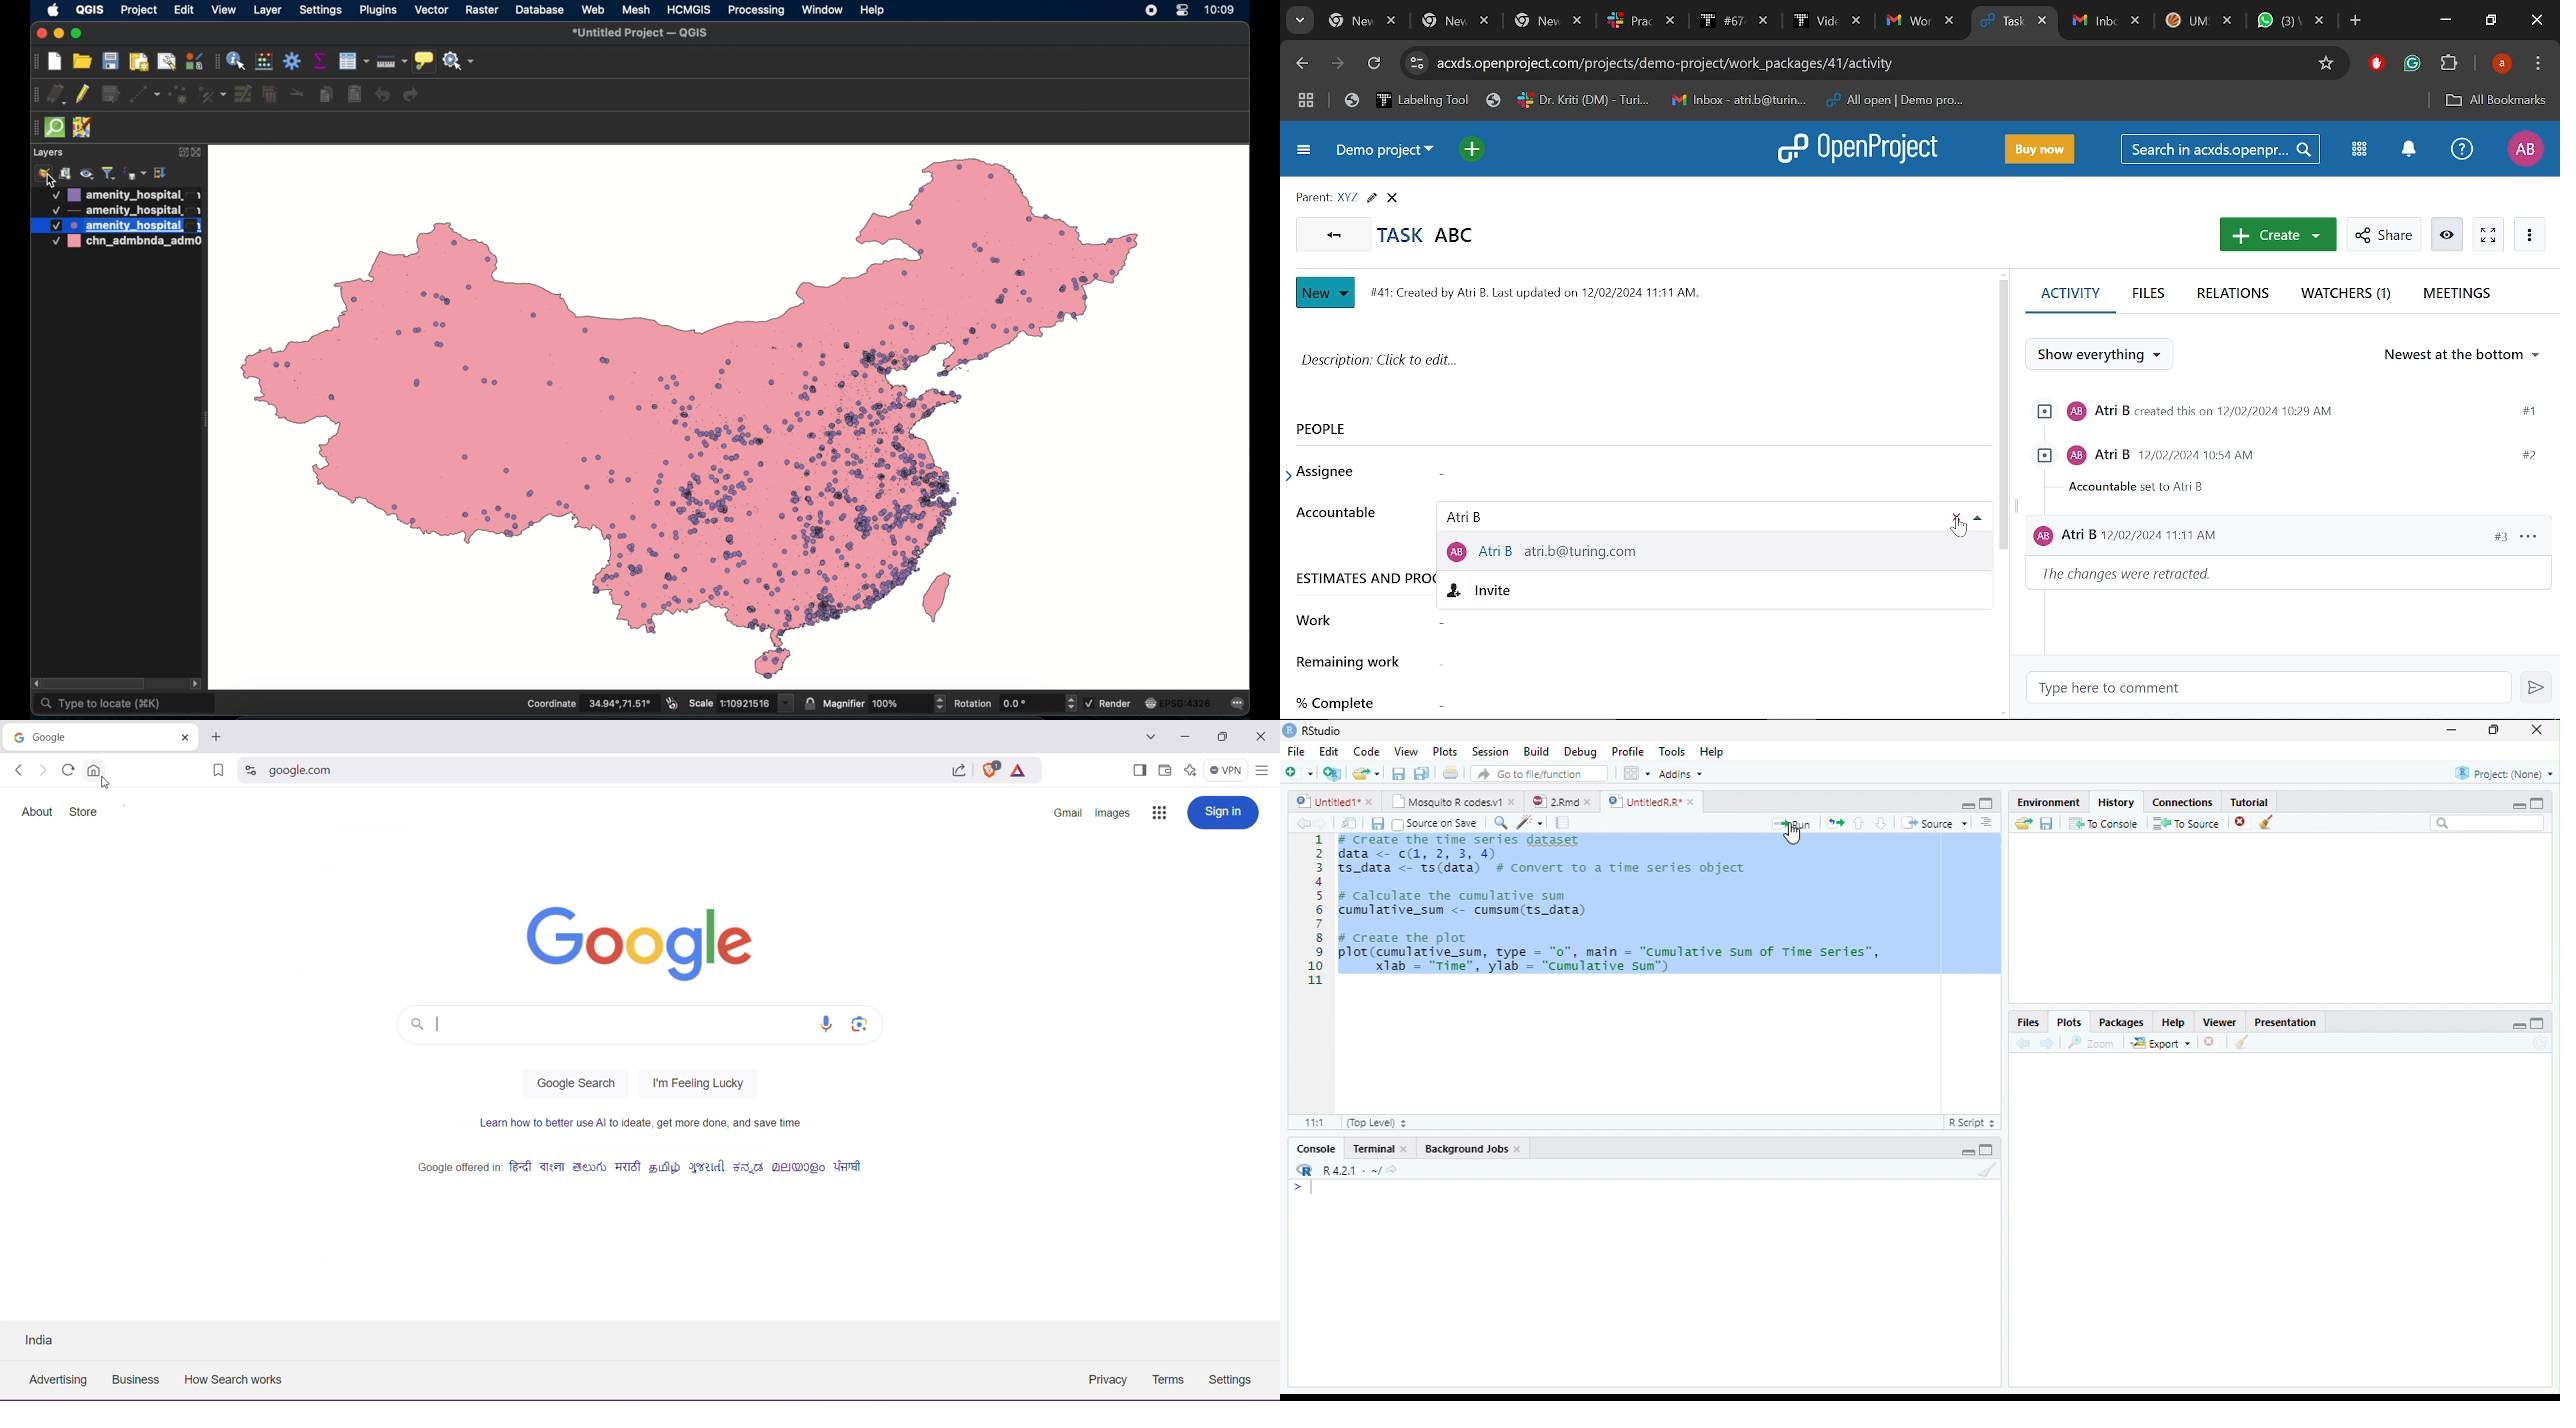 Image resolution: width=2576 pixels, height=1428 pixels. I want to click on toolbox, so click(293, 61).